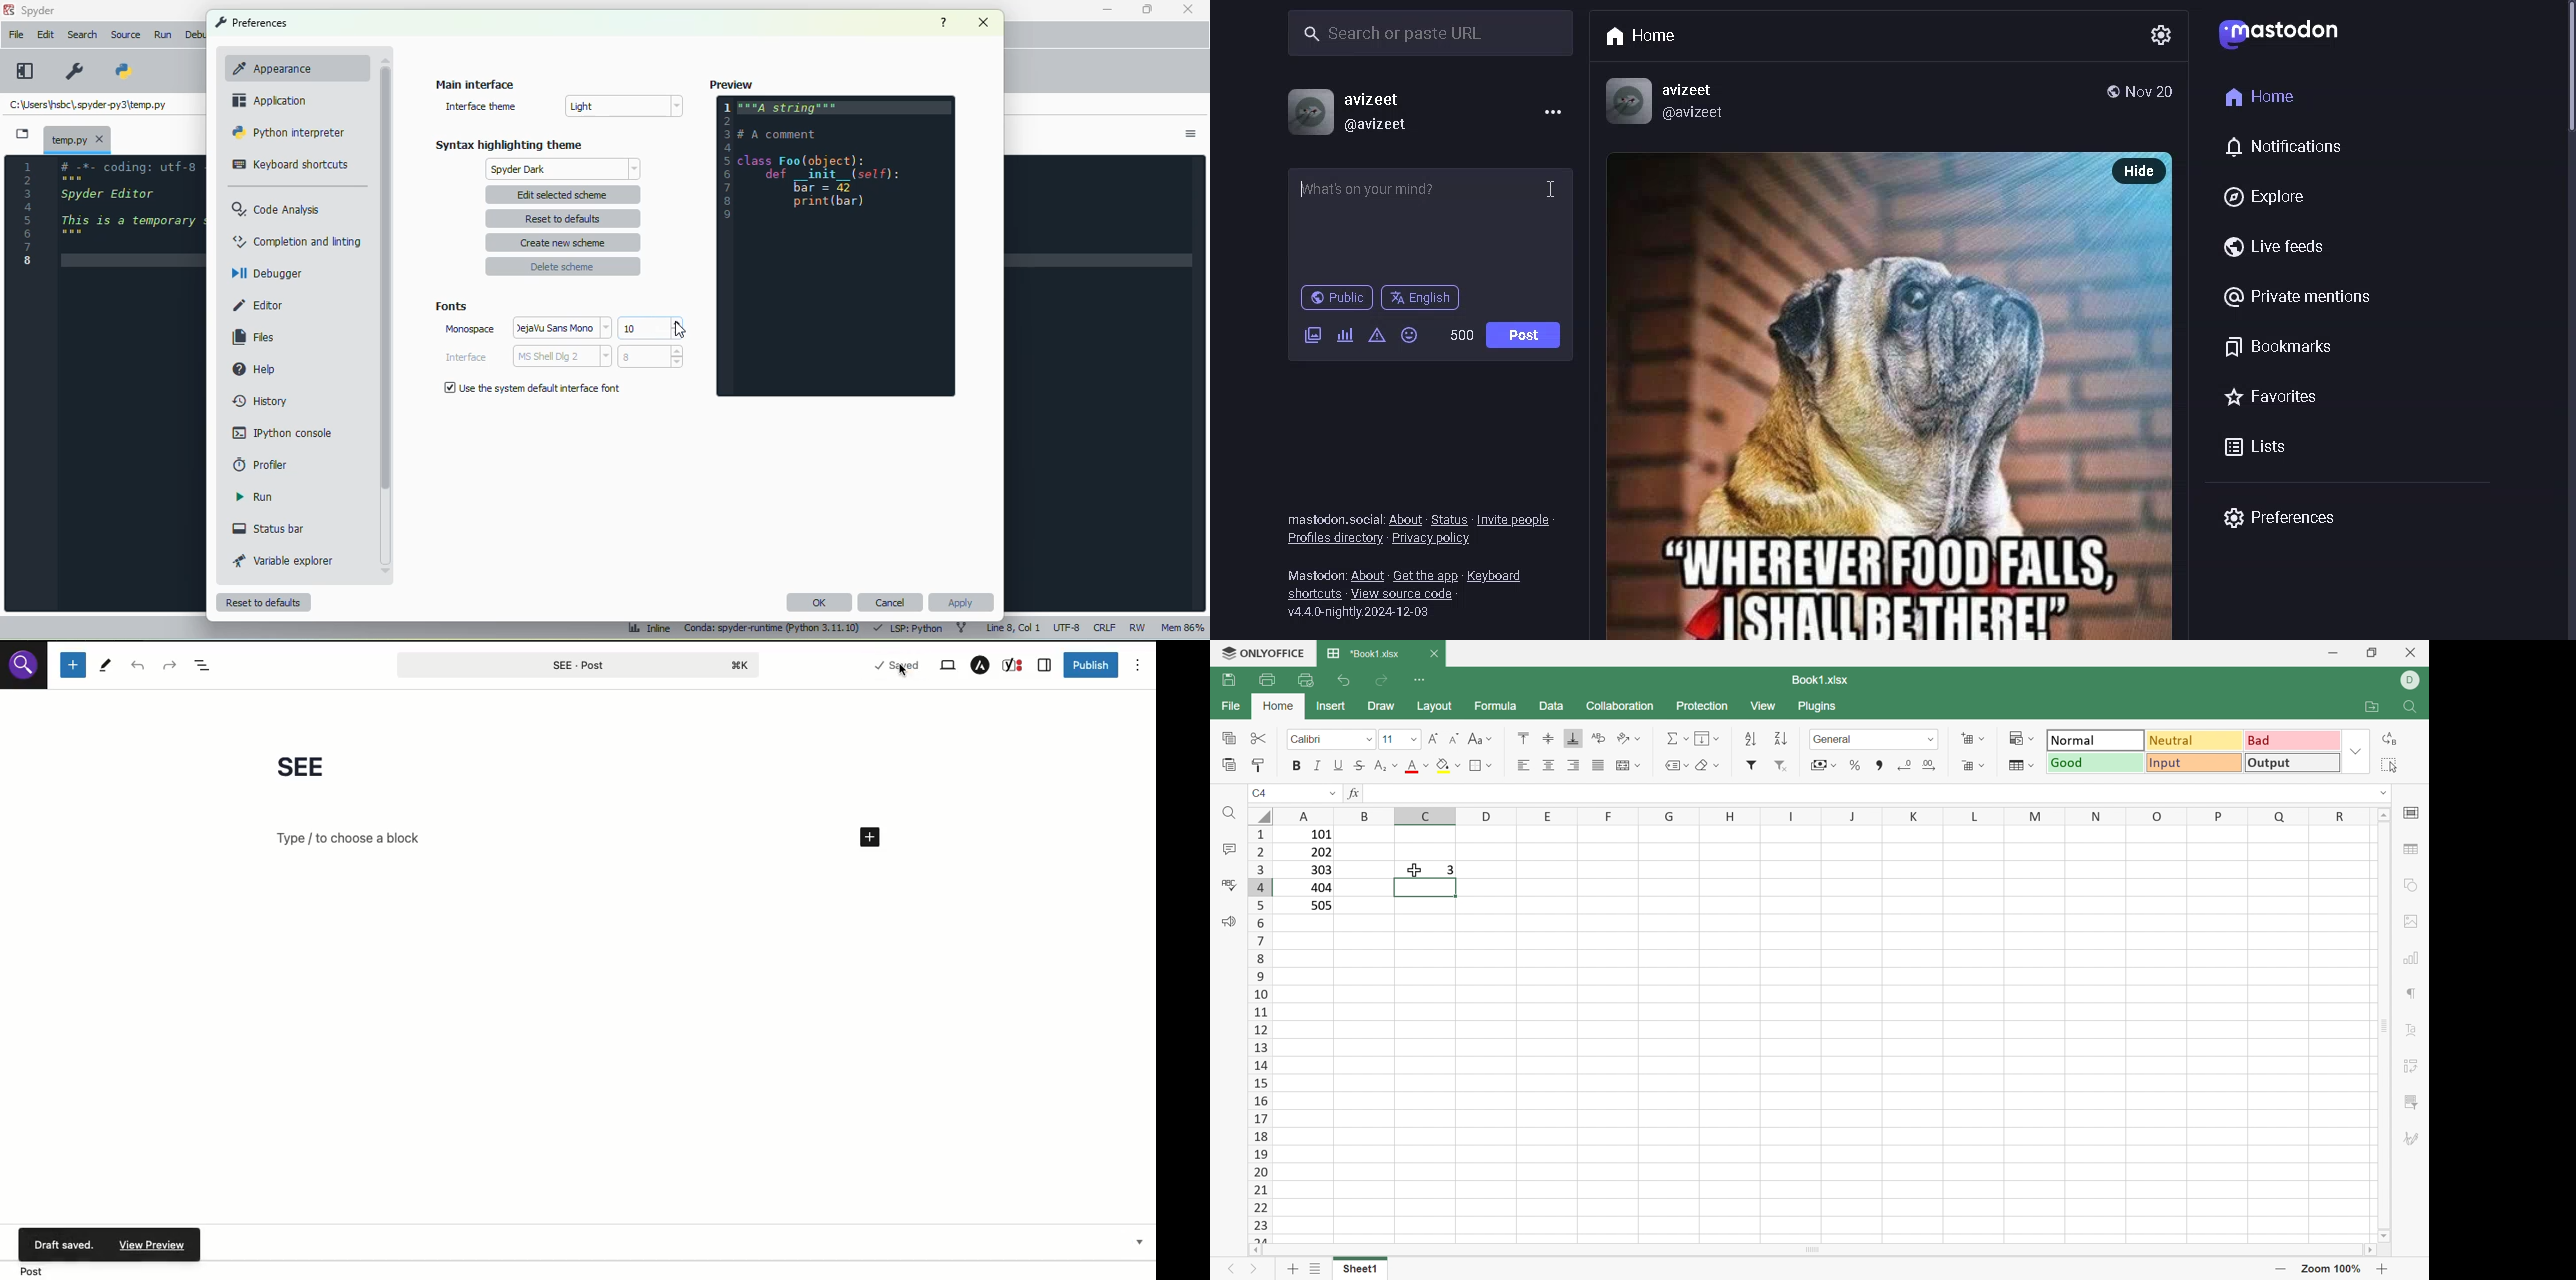 This screenshot has width=2576, height=1288. What do you see at coordinates (253, 368) in the screenshot?
I see `help` at bounding box center [253, 368].